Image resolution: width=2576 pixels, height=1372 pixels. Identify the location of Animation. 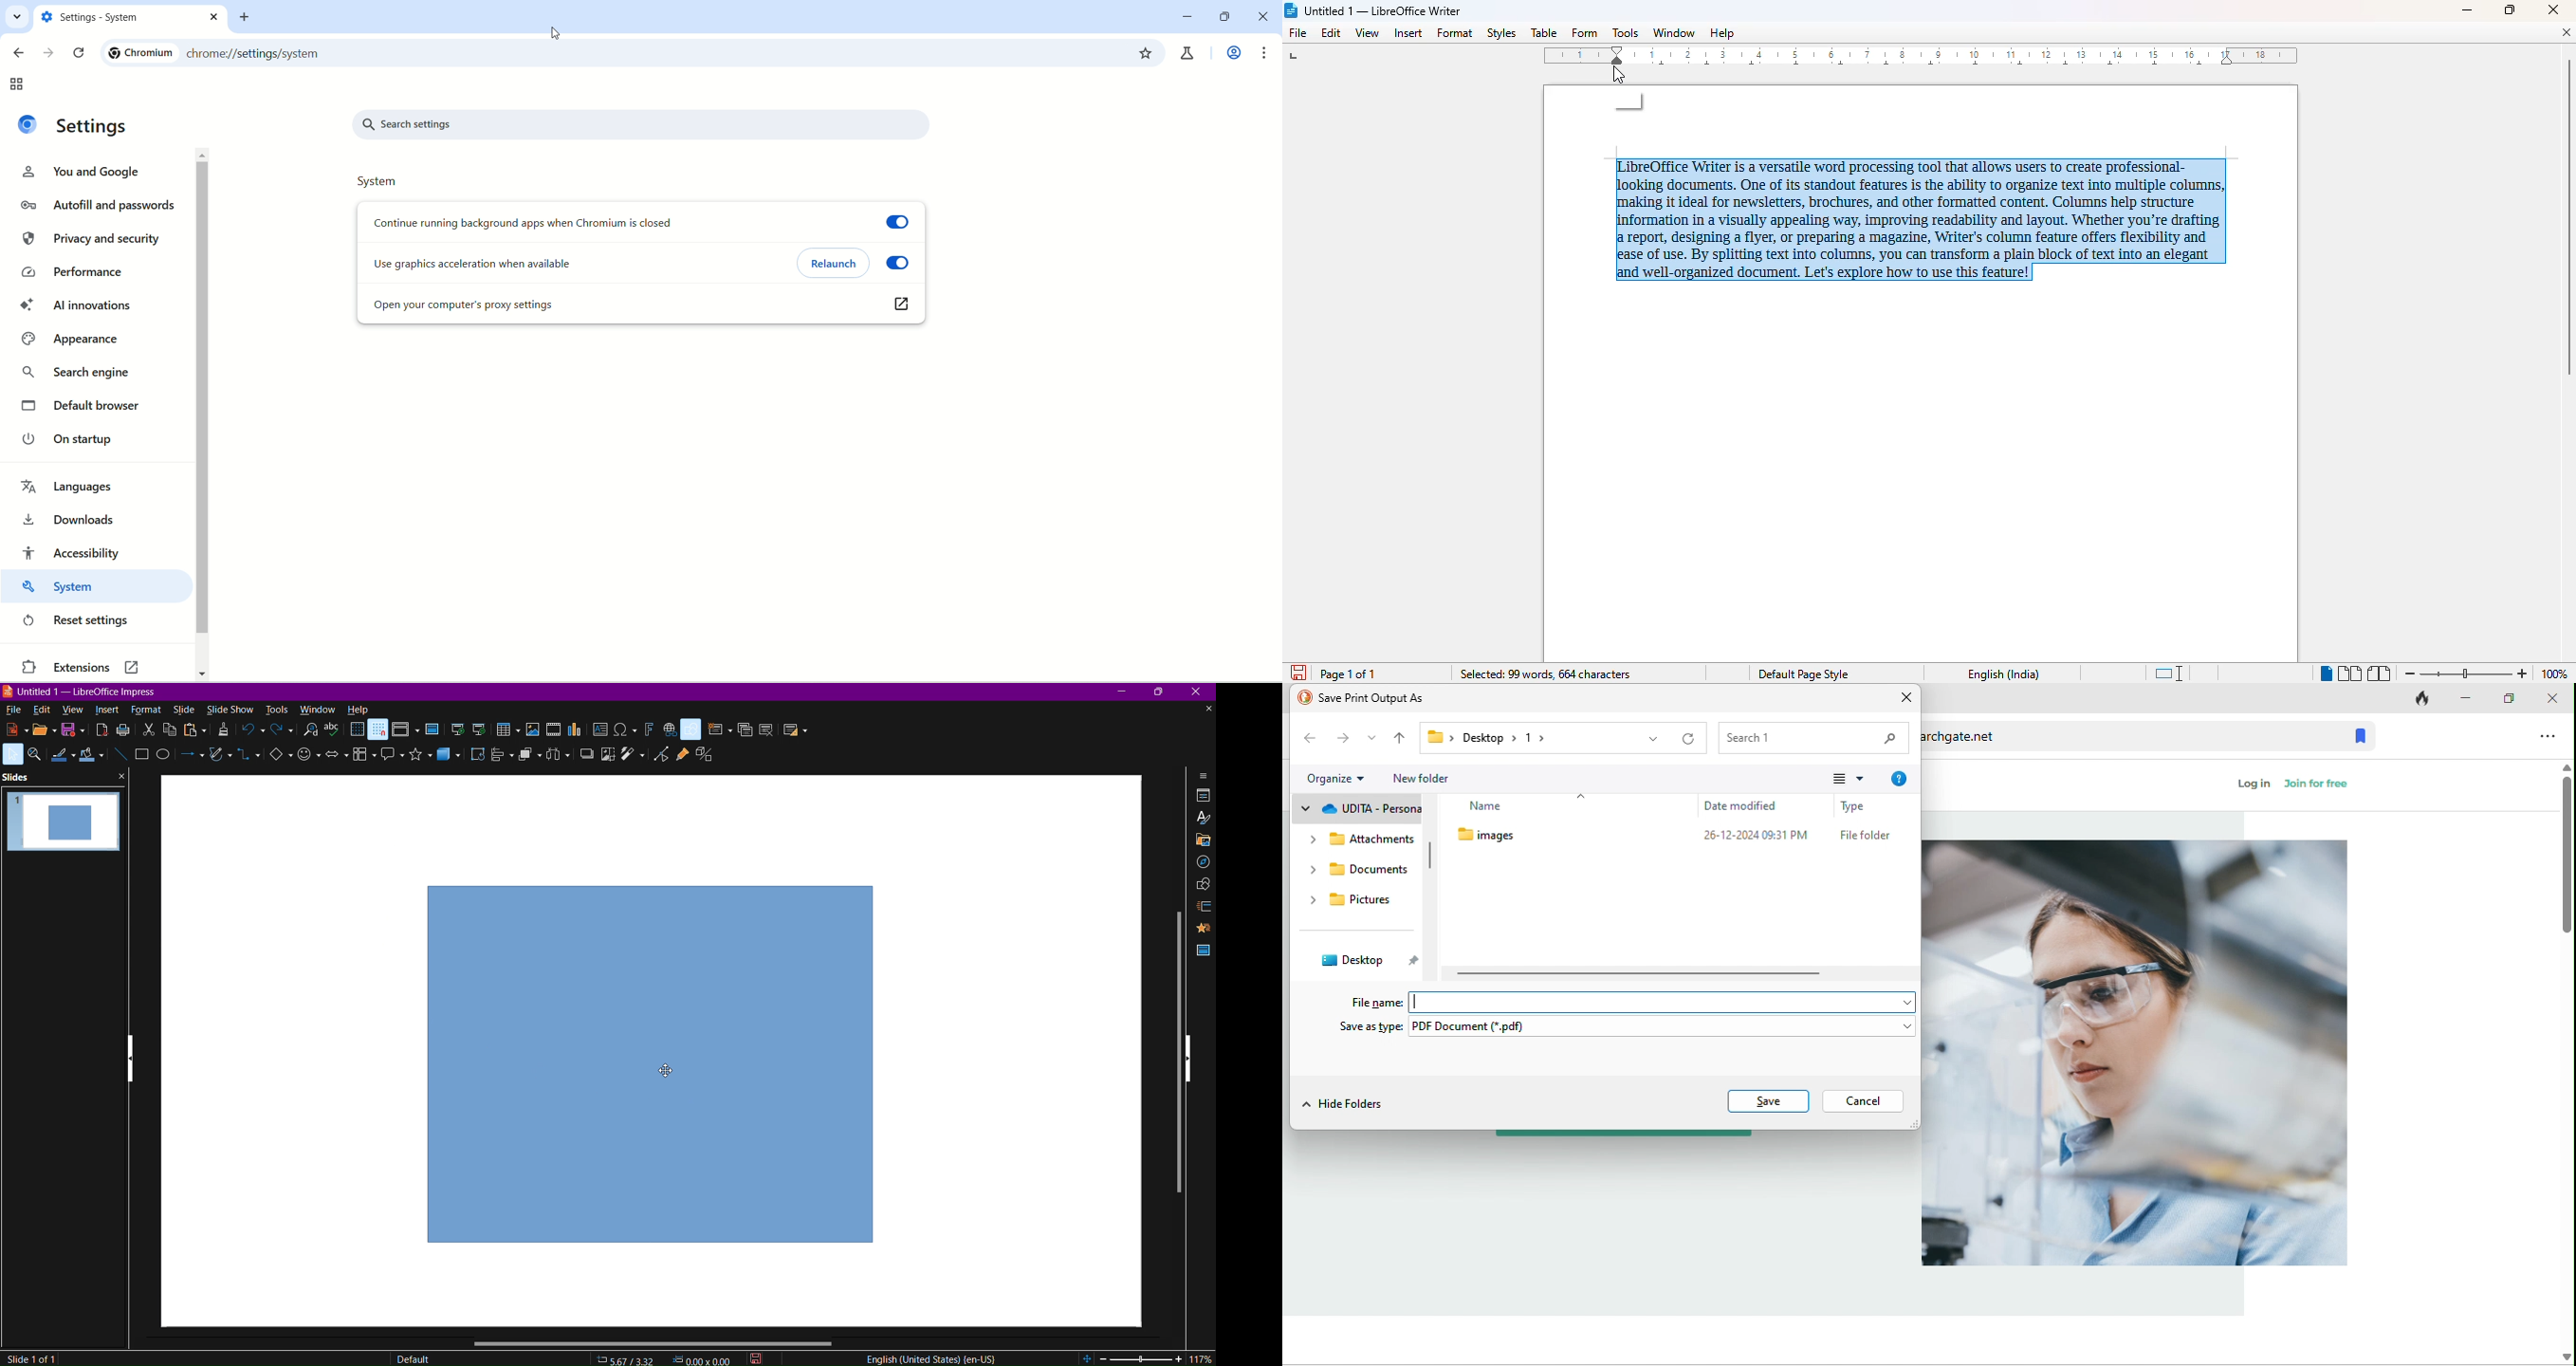
(1204, 928).